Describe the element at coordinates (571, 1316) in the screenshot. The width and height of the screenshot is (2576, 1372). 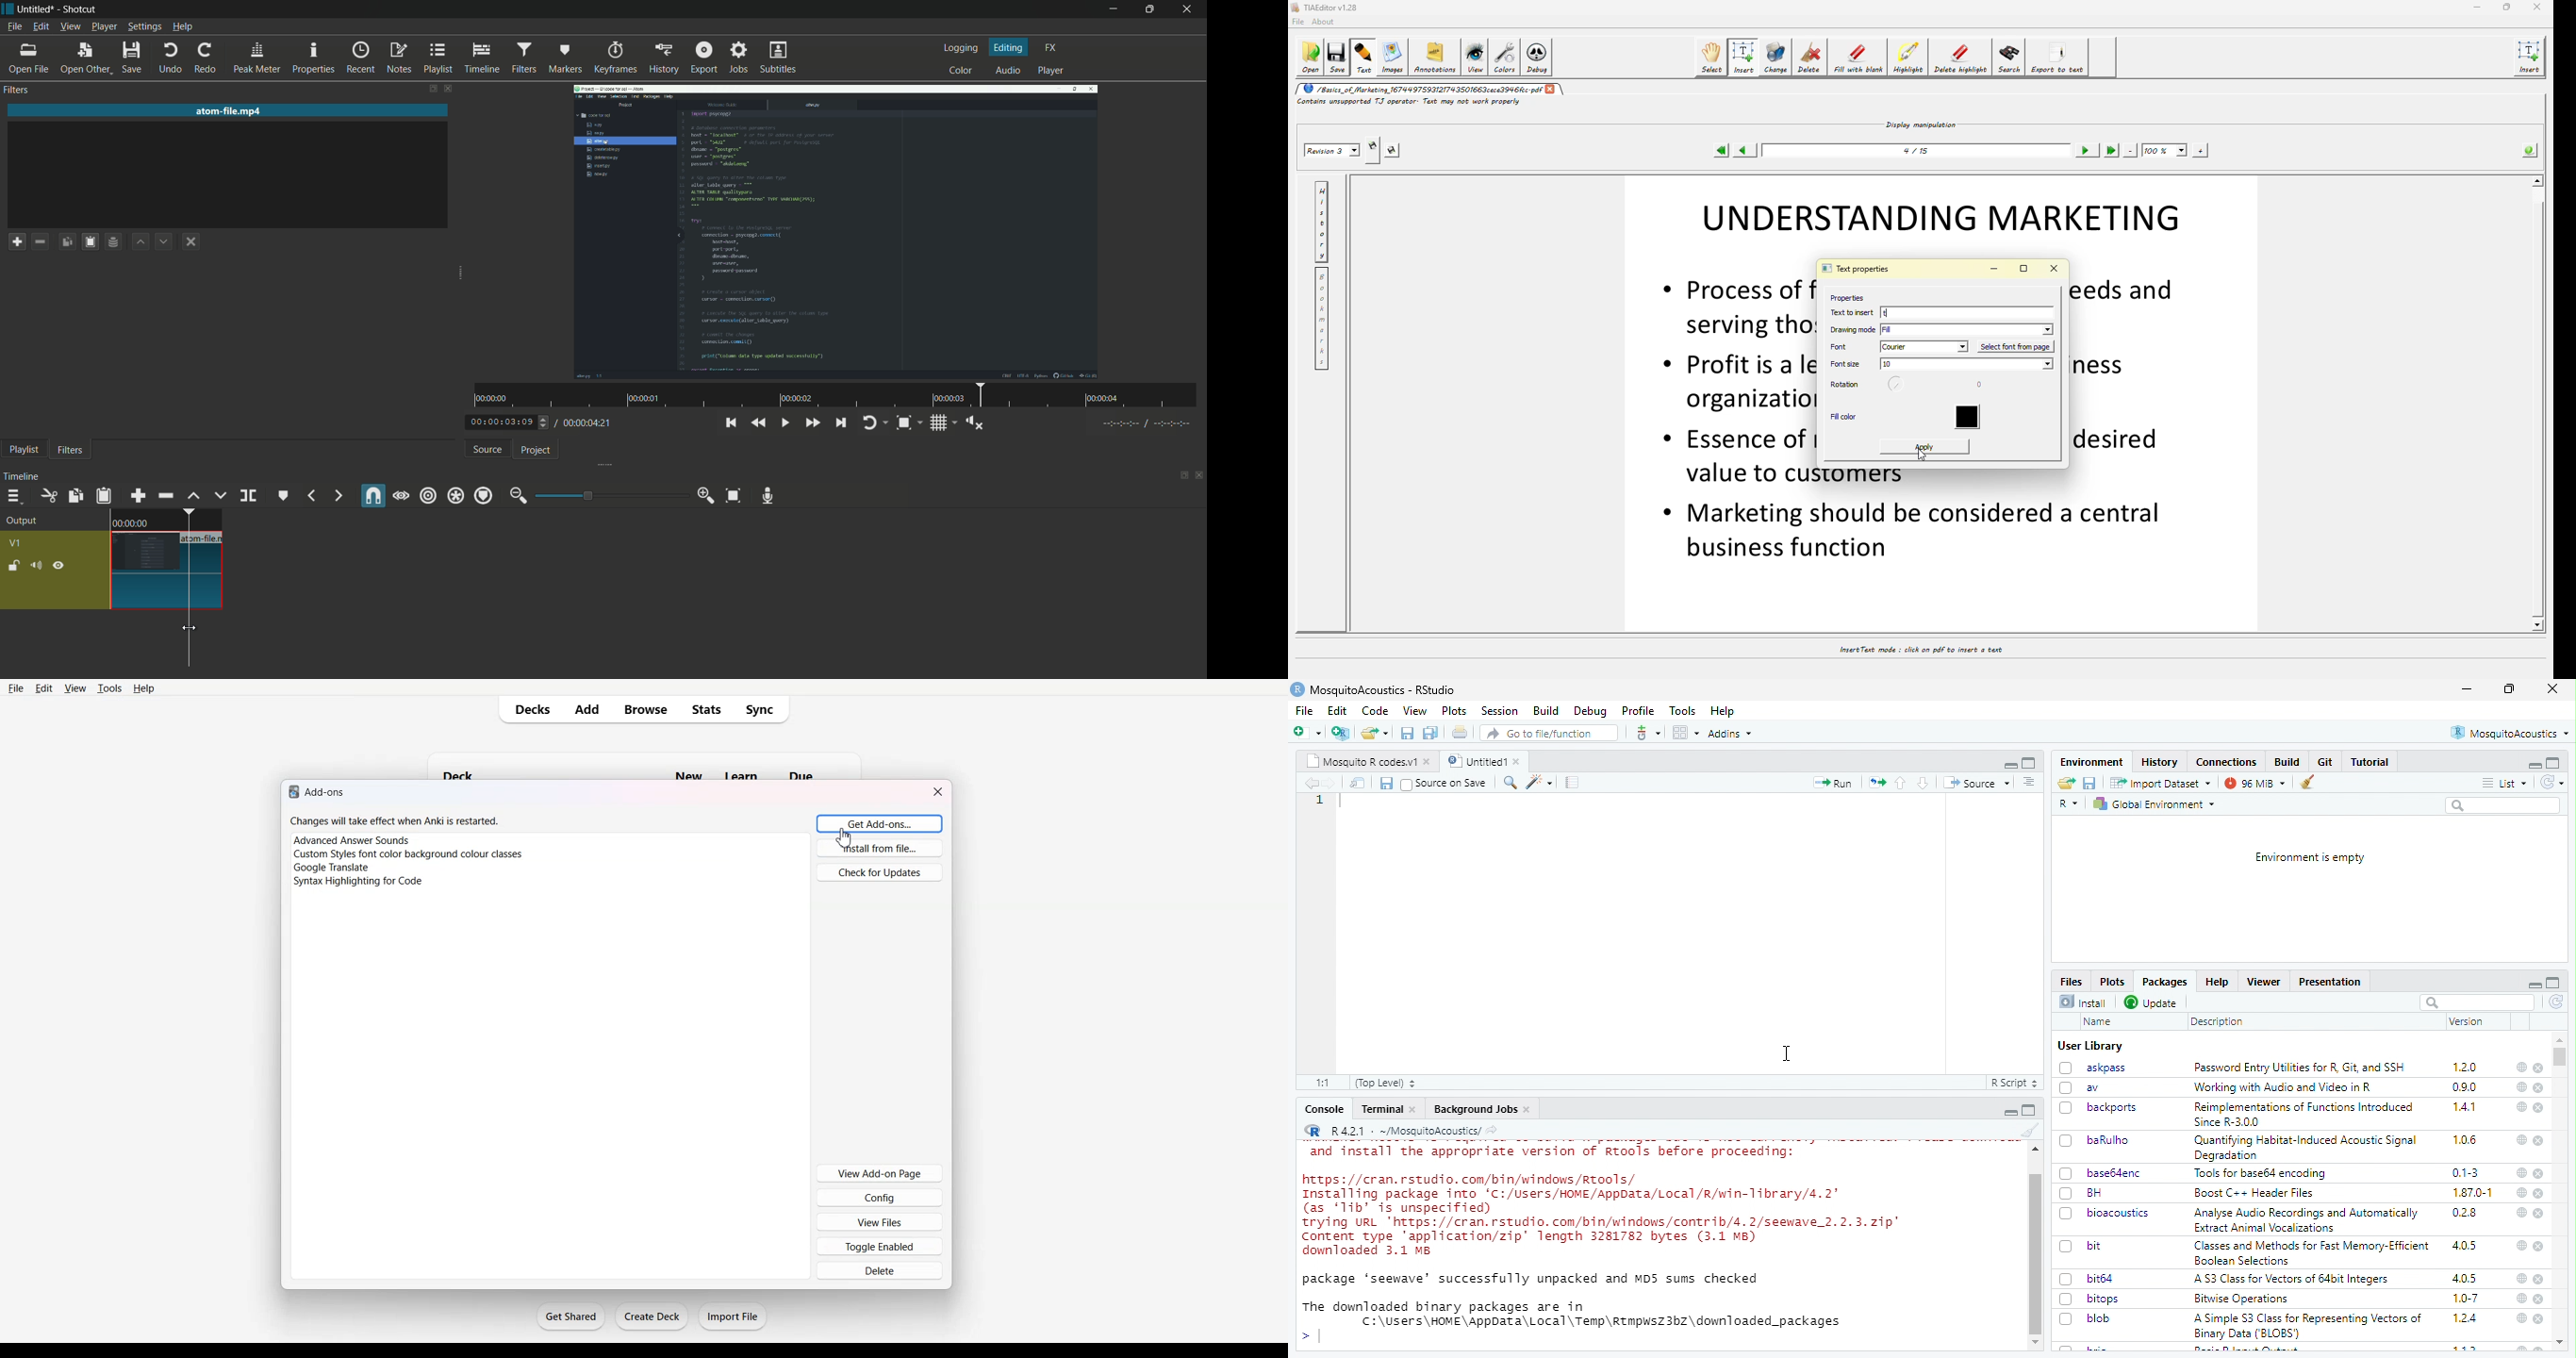
I see `Get Shared` at that location.